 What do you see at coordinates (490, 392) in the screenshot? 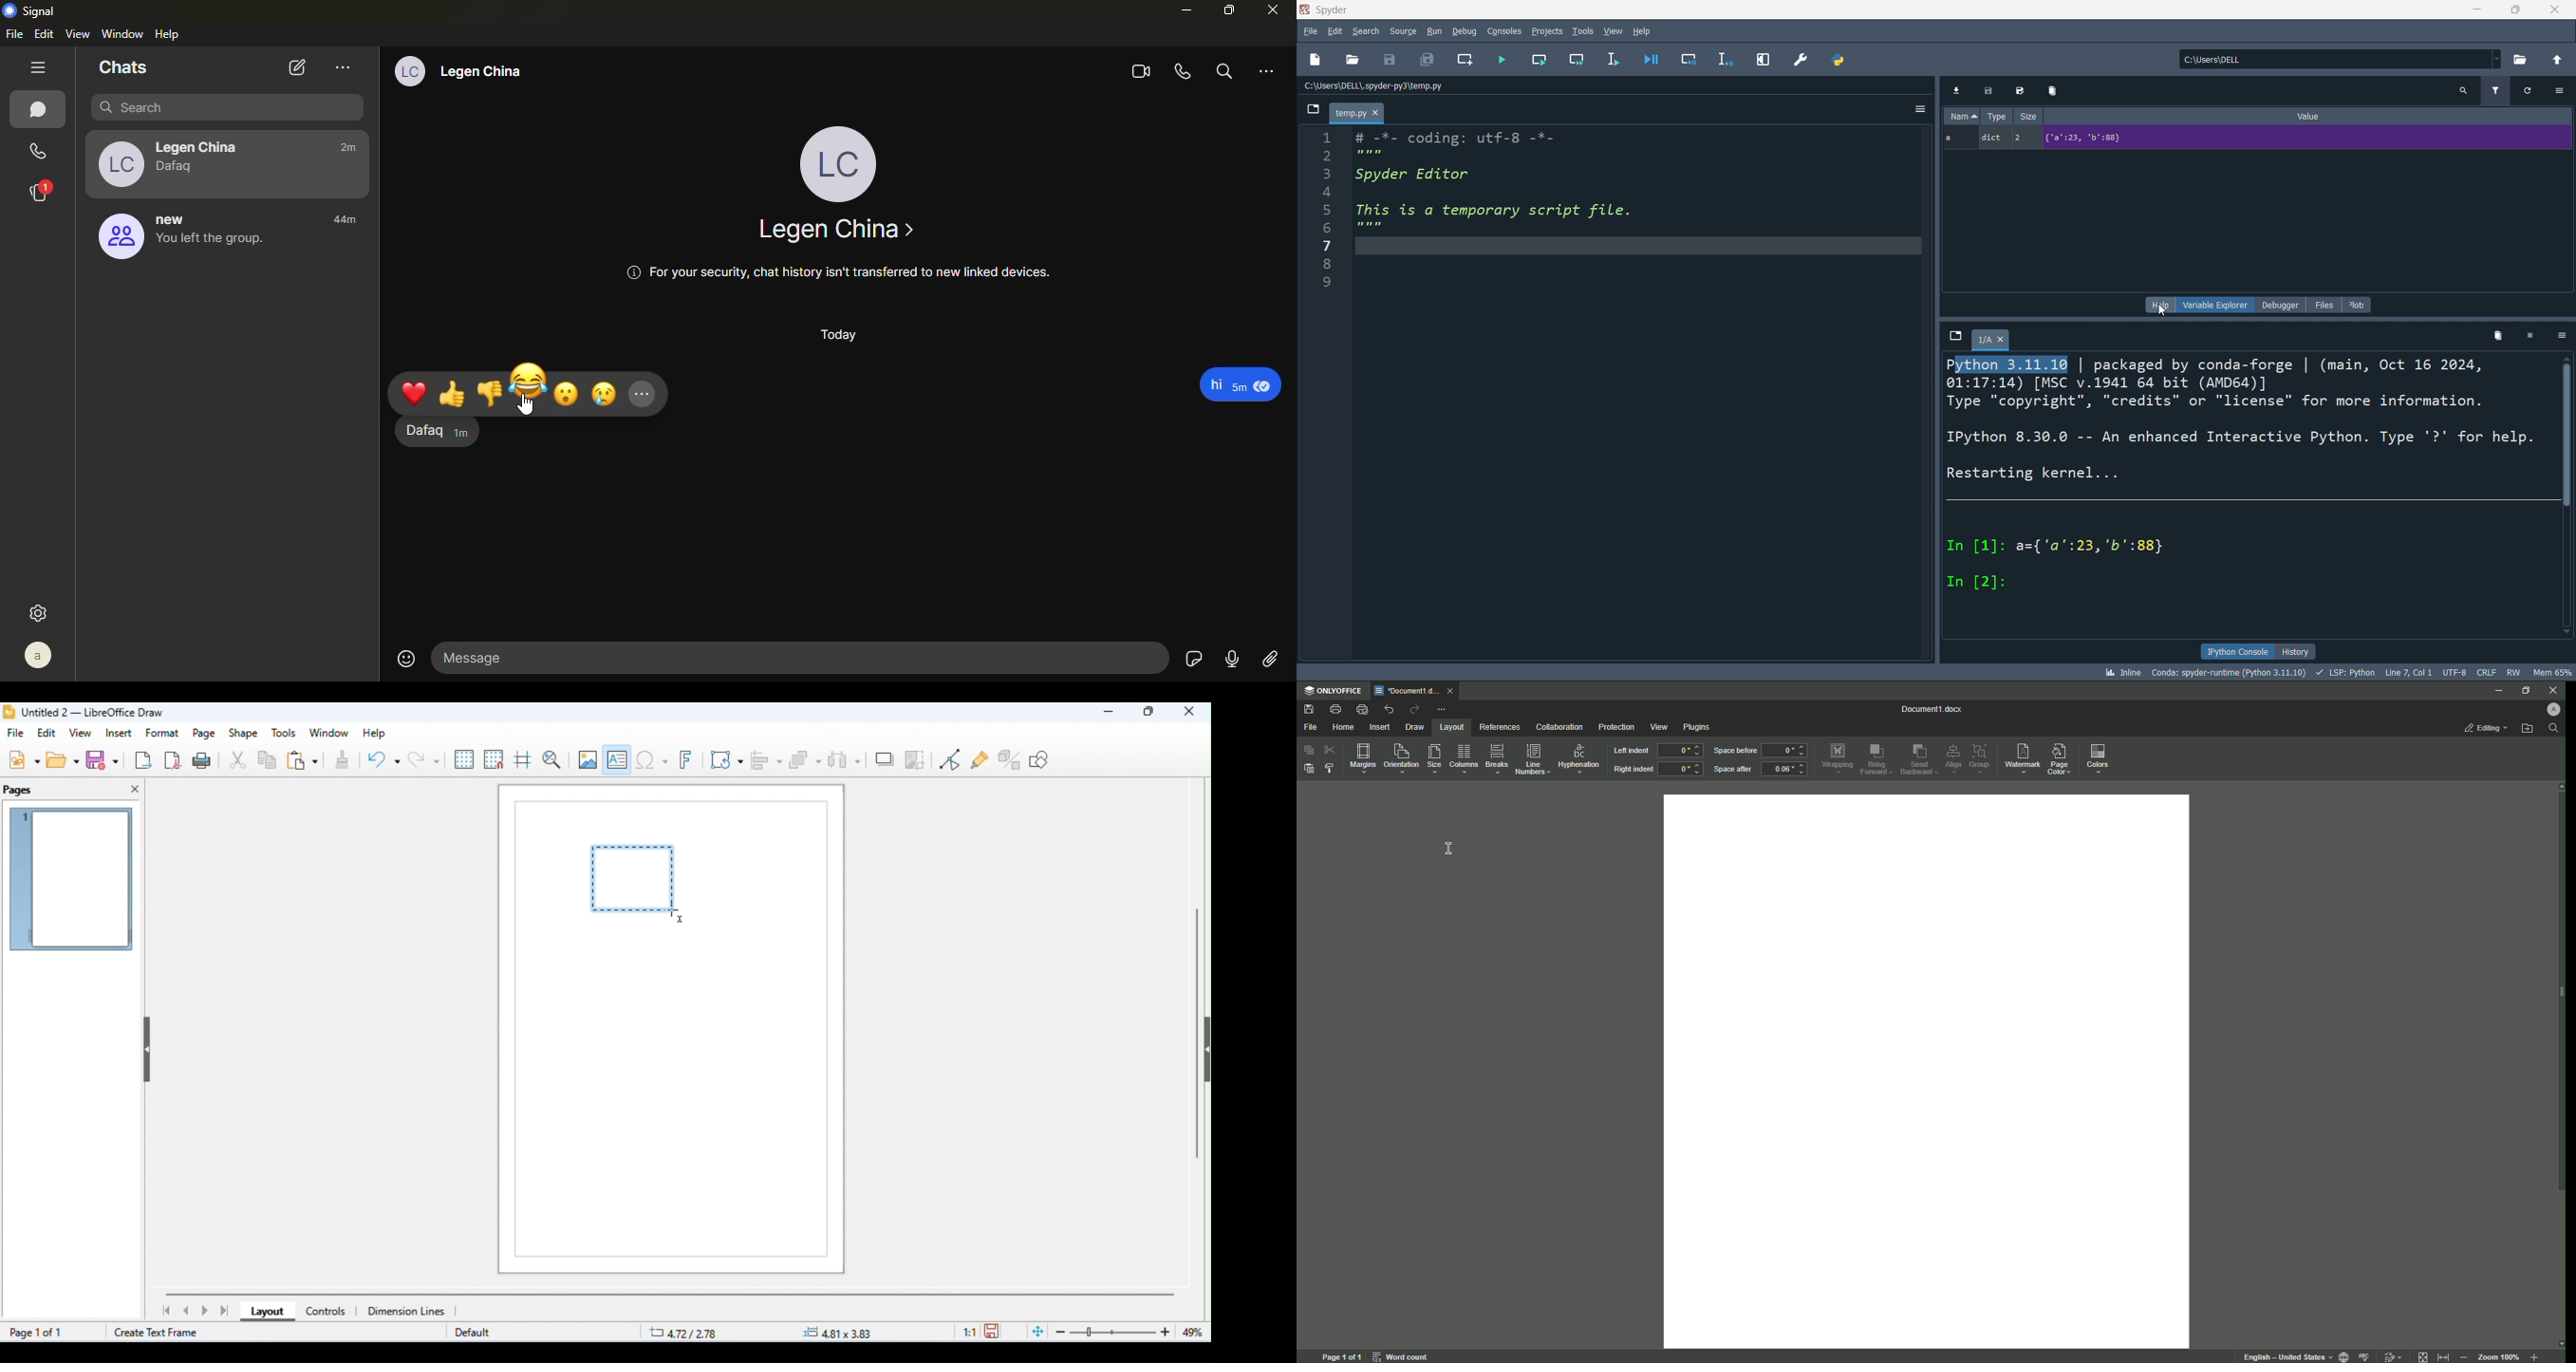
I see `thumbs down` at bounding box center [490, 392].